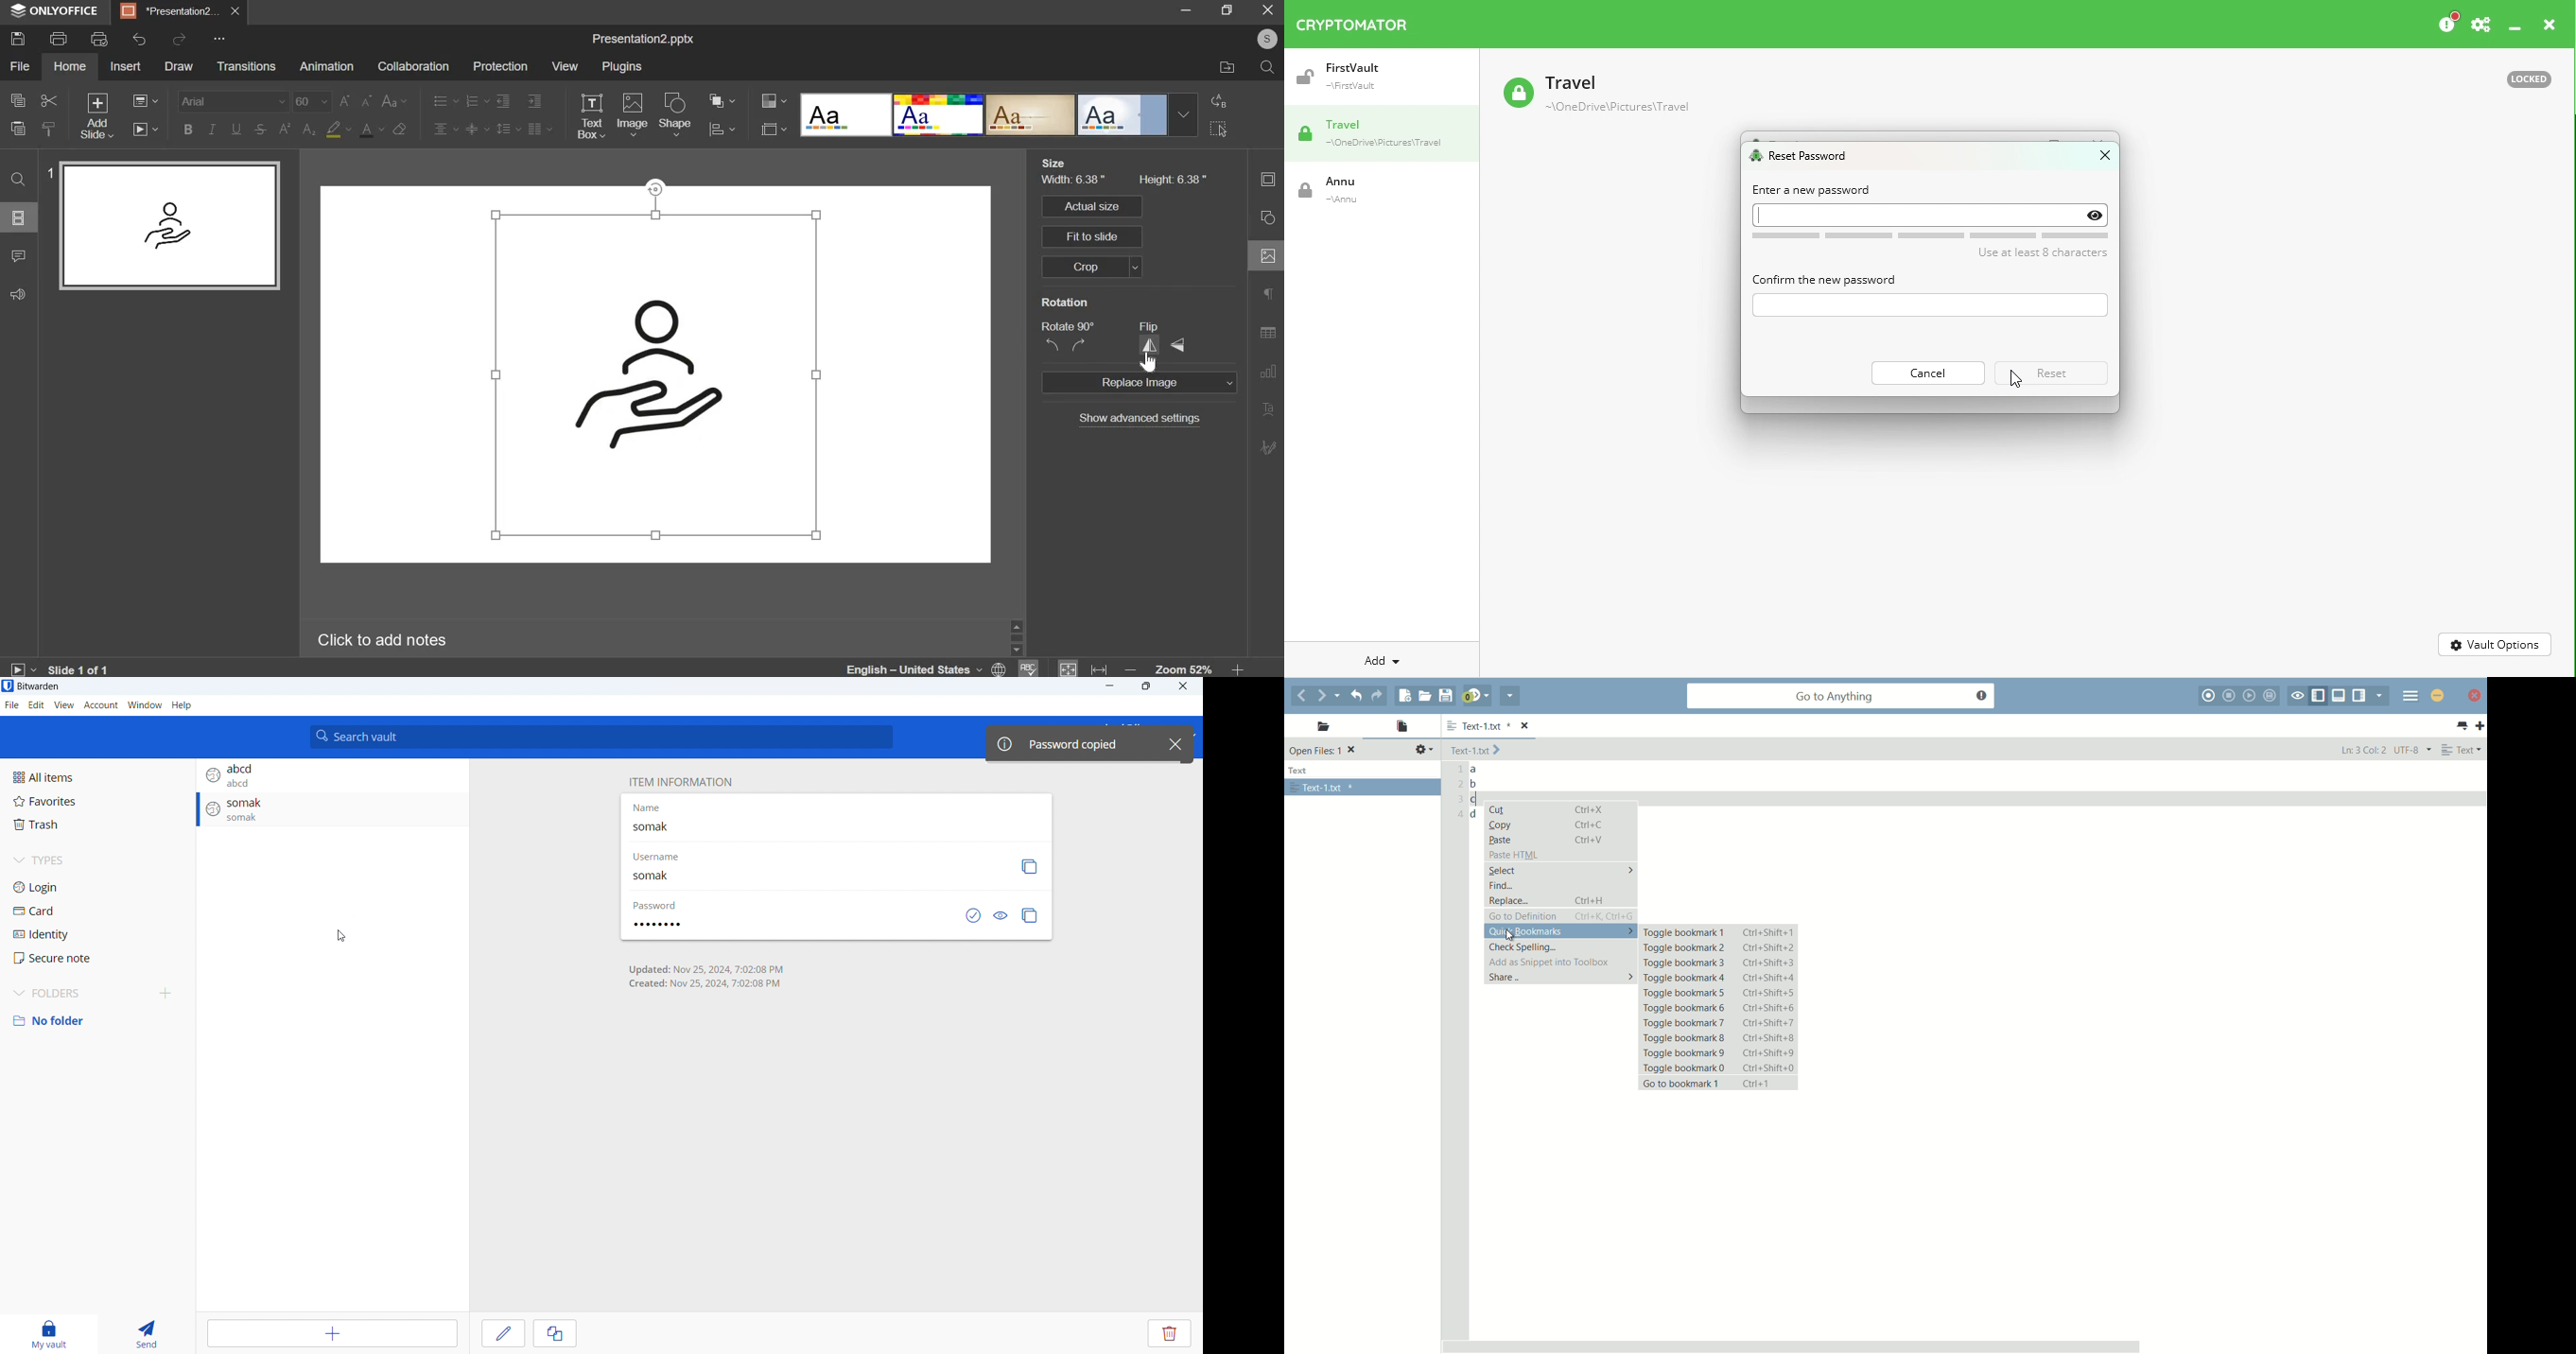 This screenshot has height=1372, width=2576. Describe the element at coordinates (1031, 916) in the screenshot. I see `copy password` at that location.